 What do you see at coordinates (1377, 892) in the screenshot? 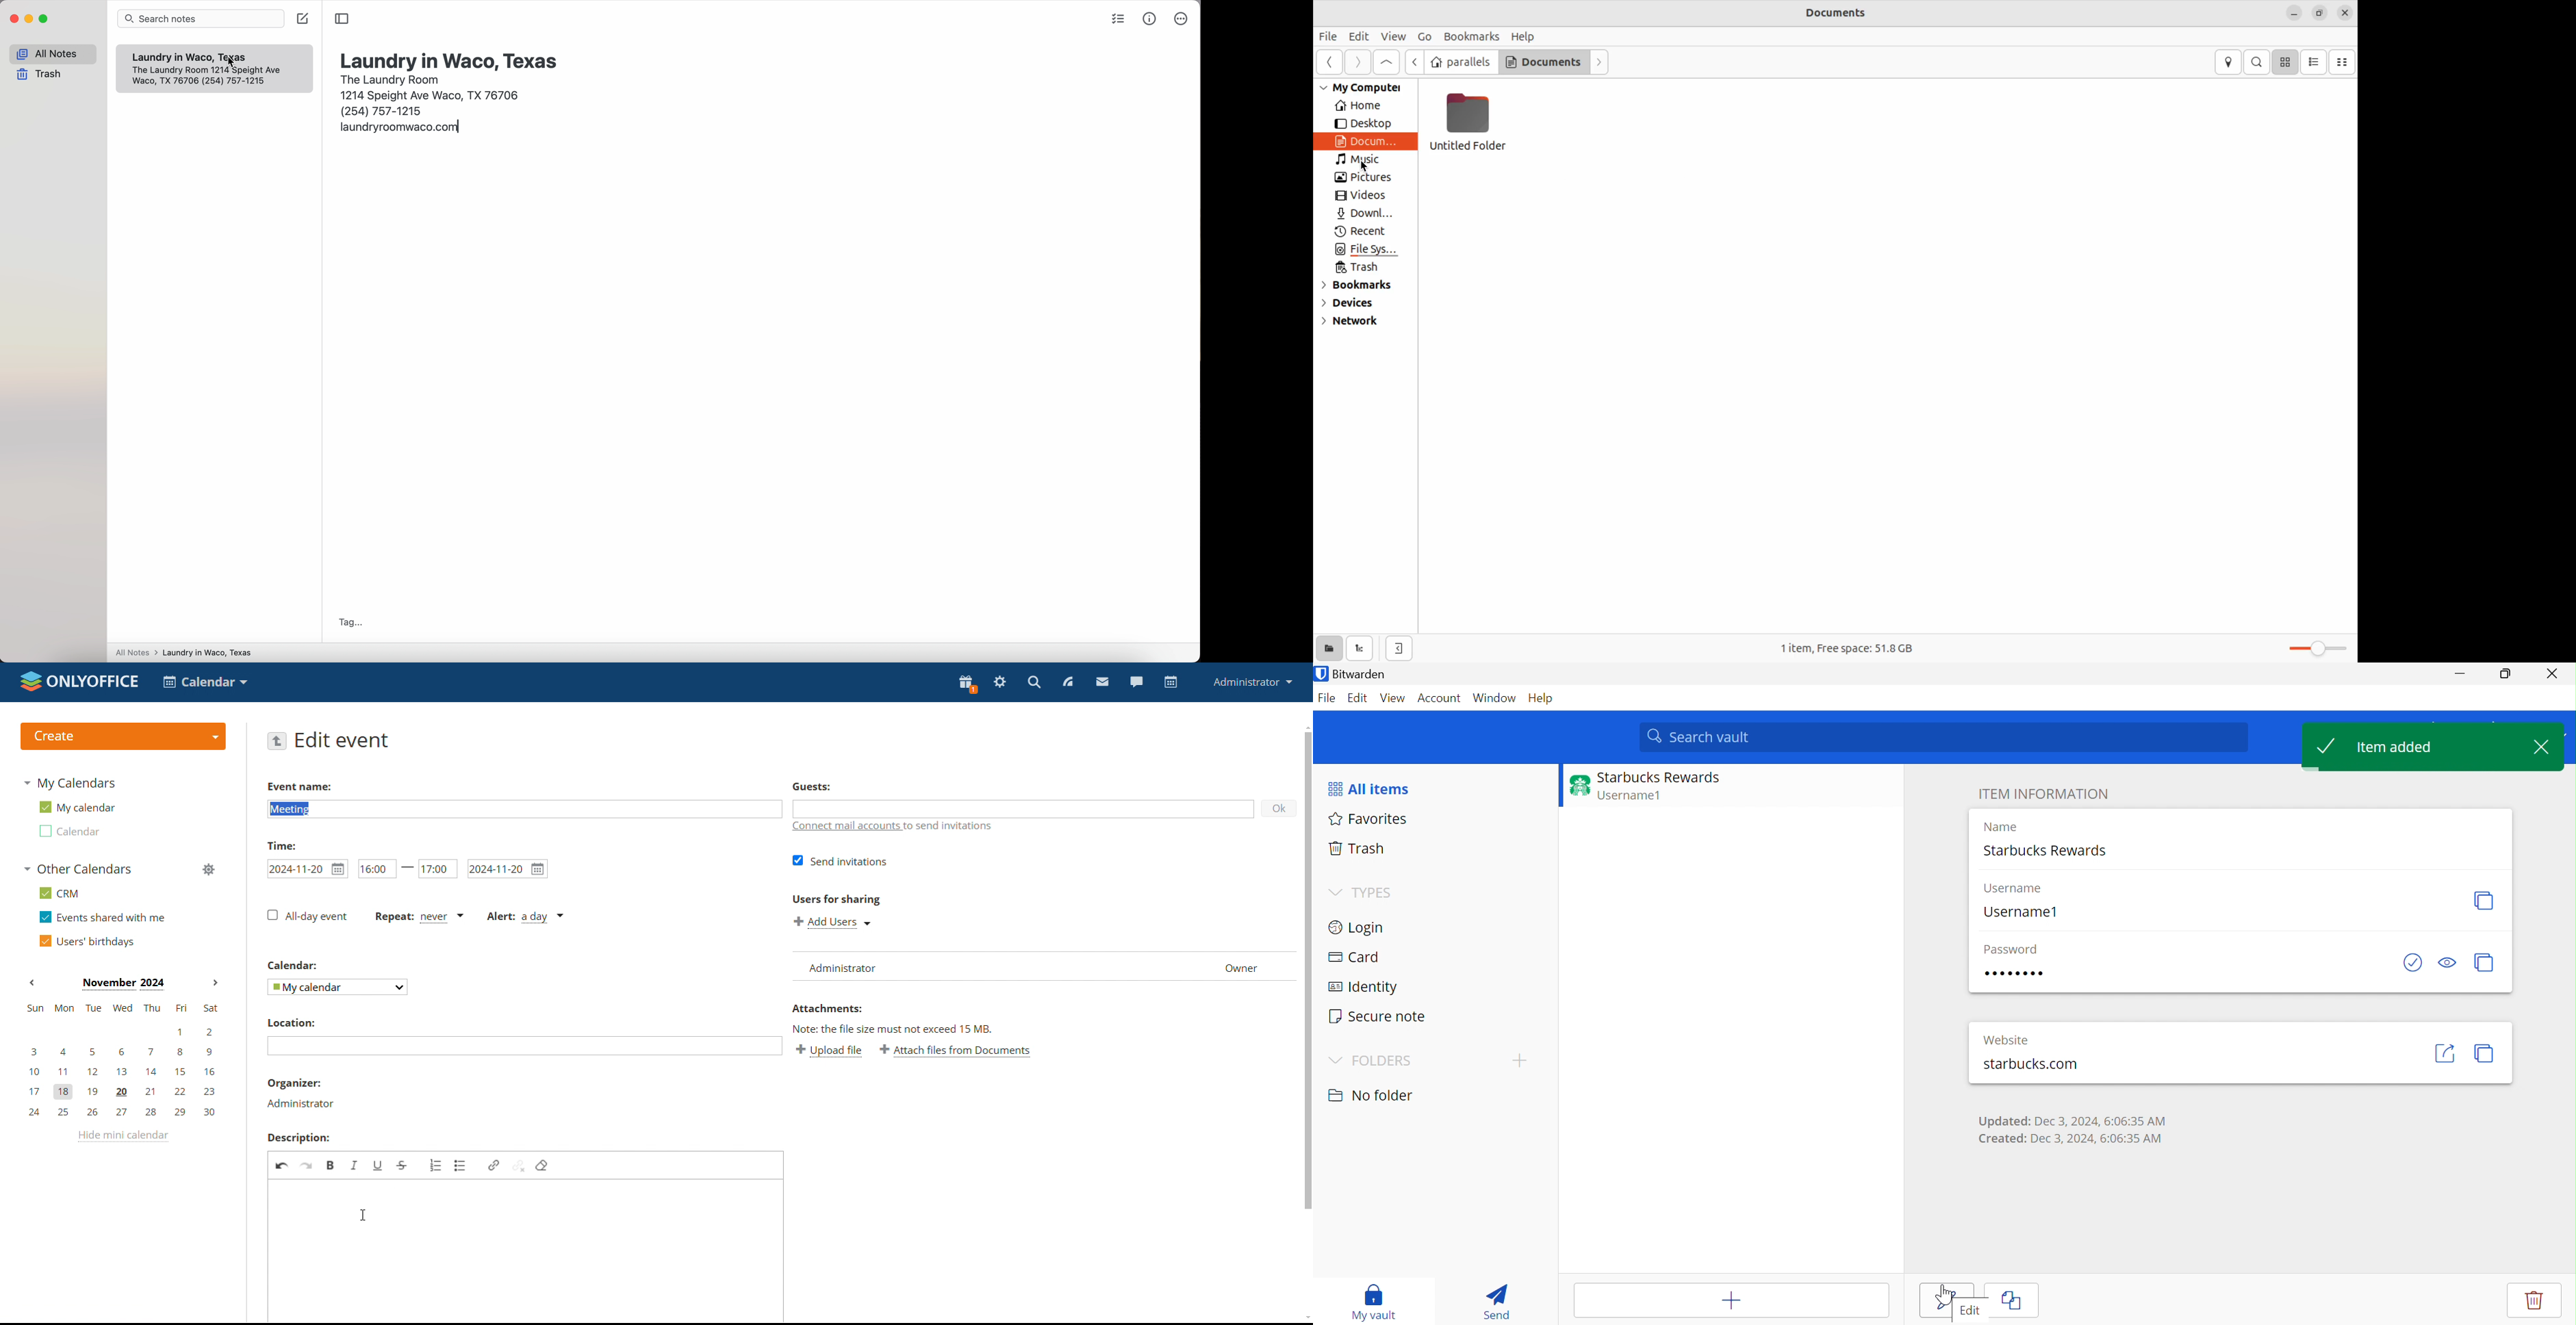
I see `TYPES` at bounding box center [1377, 892].